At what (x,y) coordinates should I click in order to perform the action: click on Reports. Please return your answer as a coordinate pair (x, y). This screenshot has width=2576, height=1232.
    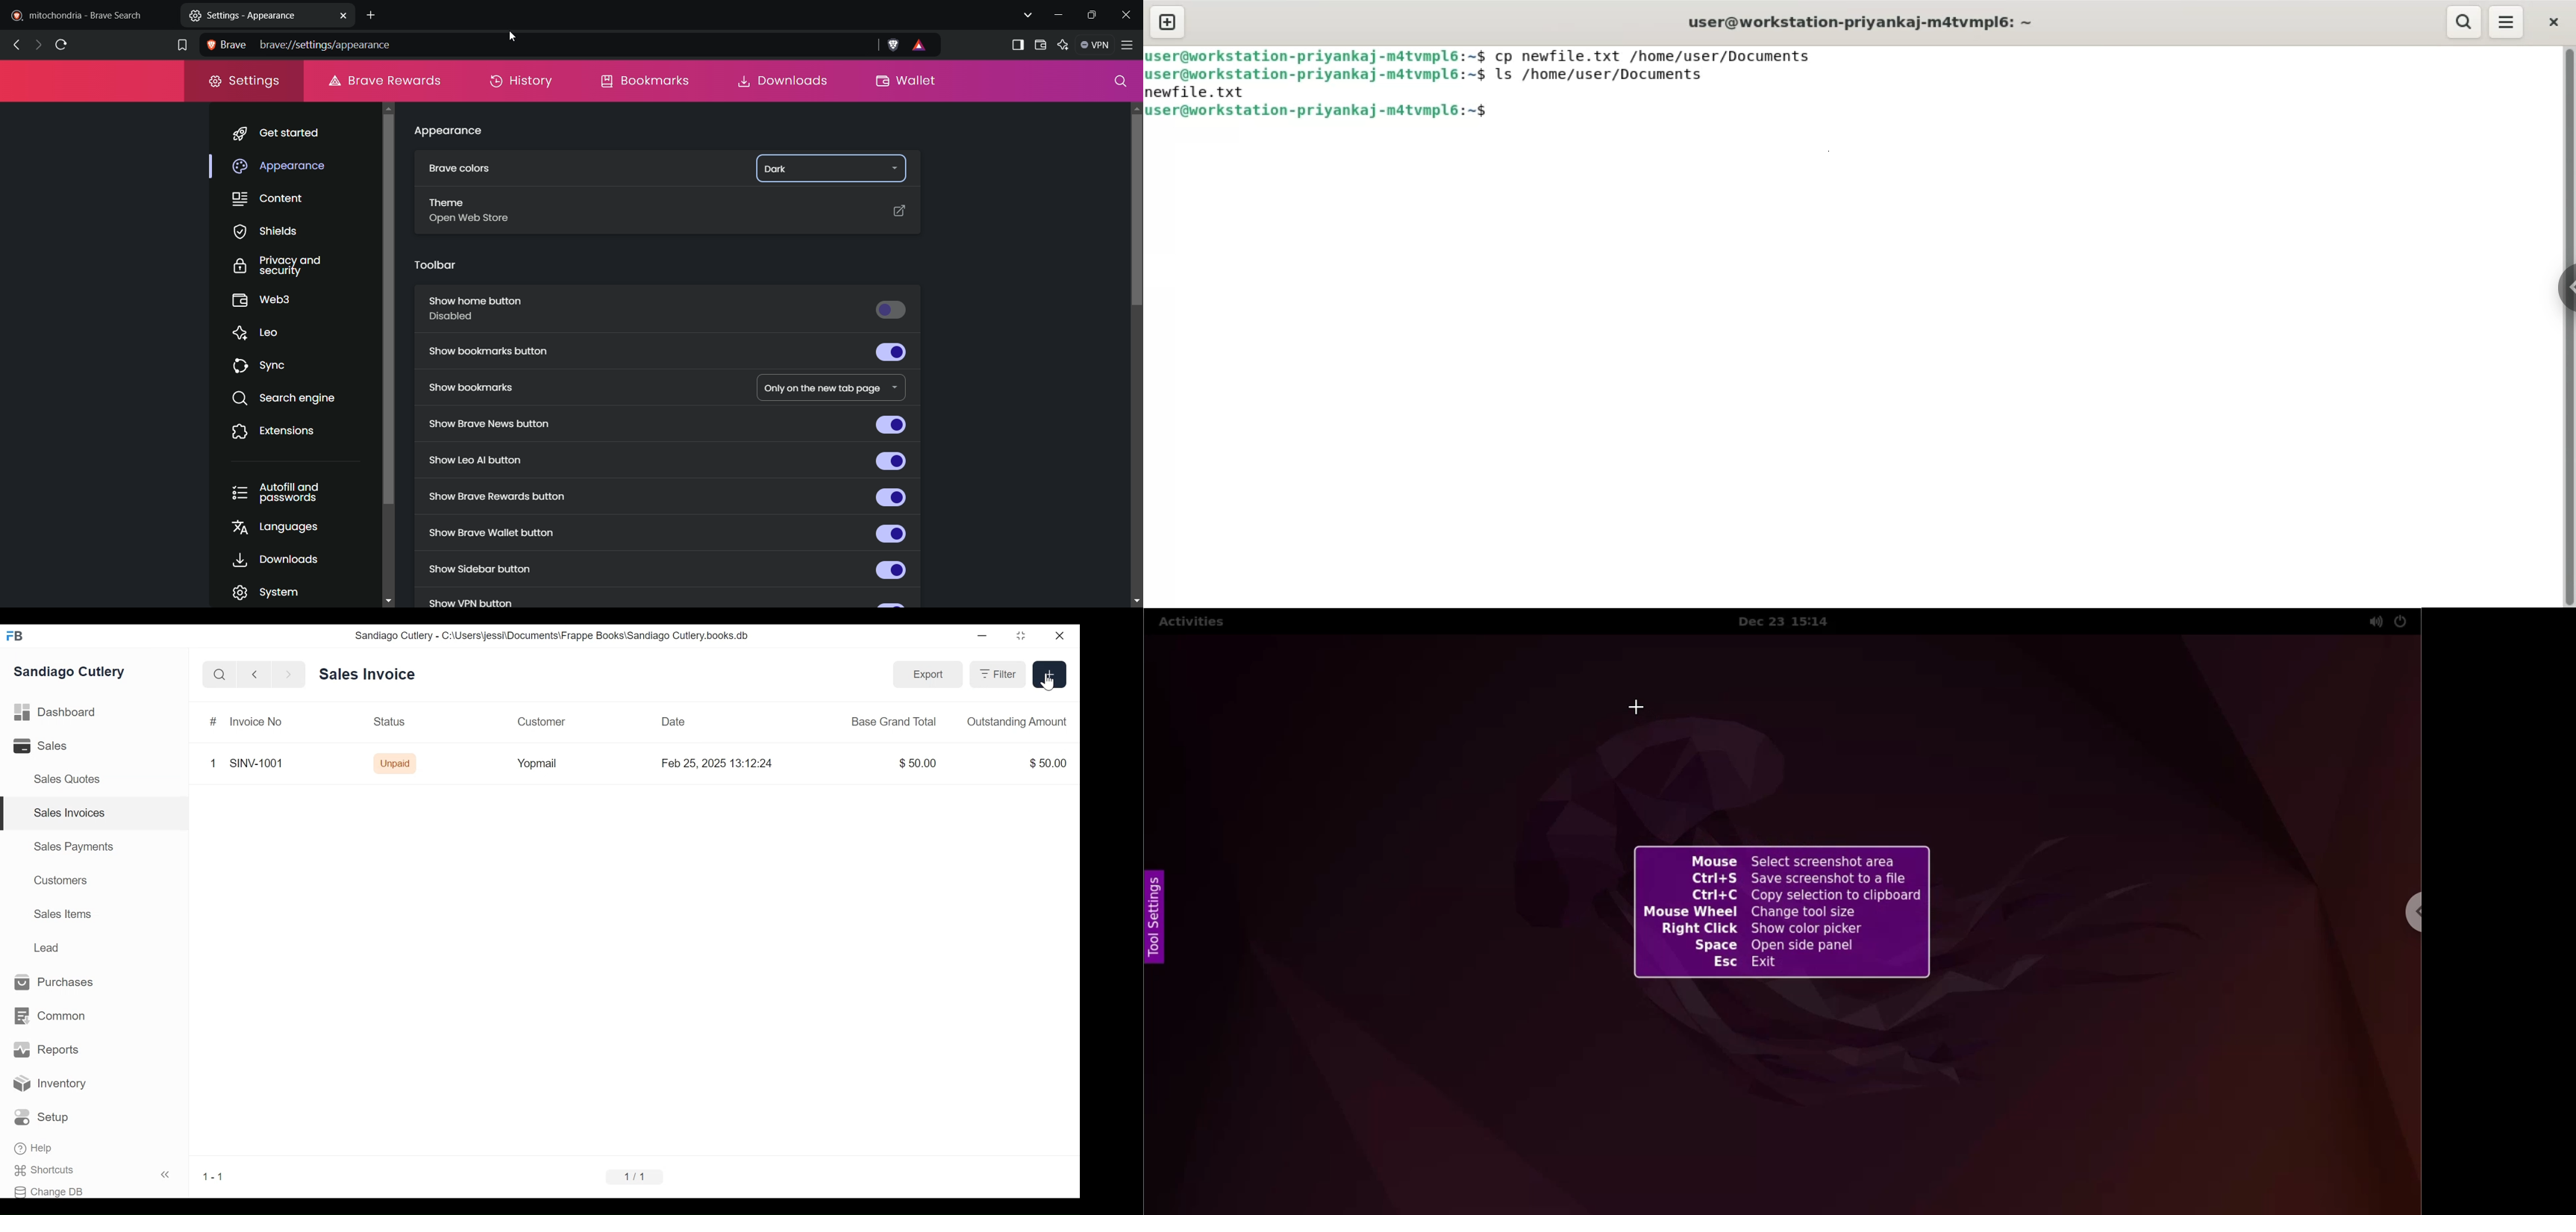
    Looking at the image, I should click on (46, 1050).